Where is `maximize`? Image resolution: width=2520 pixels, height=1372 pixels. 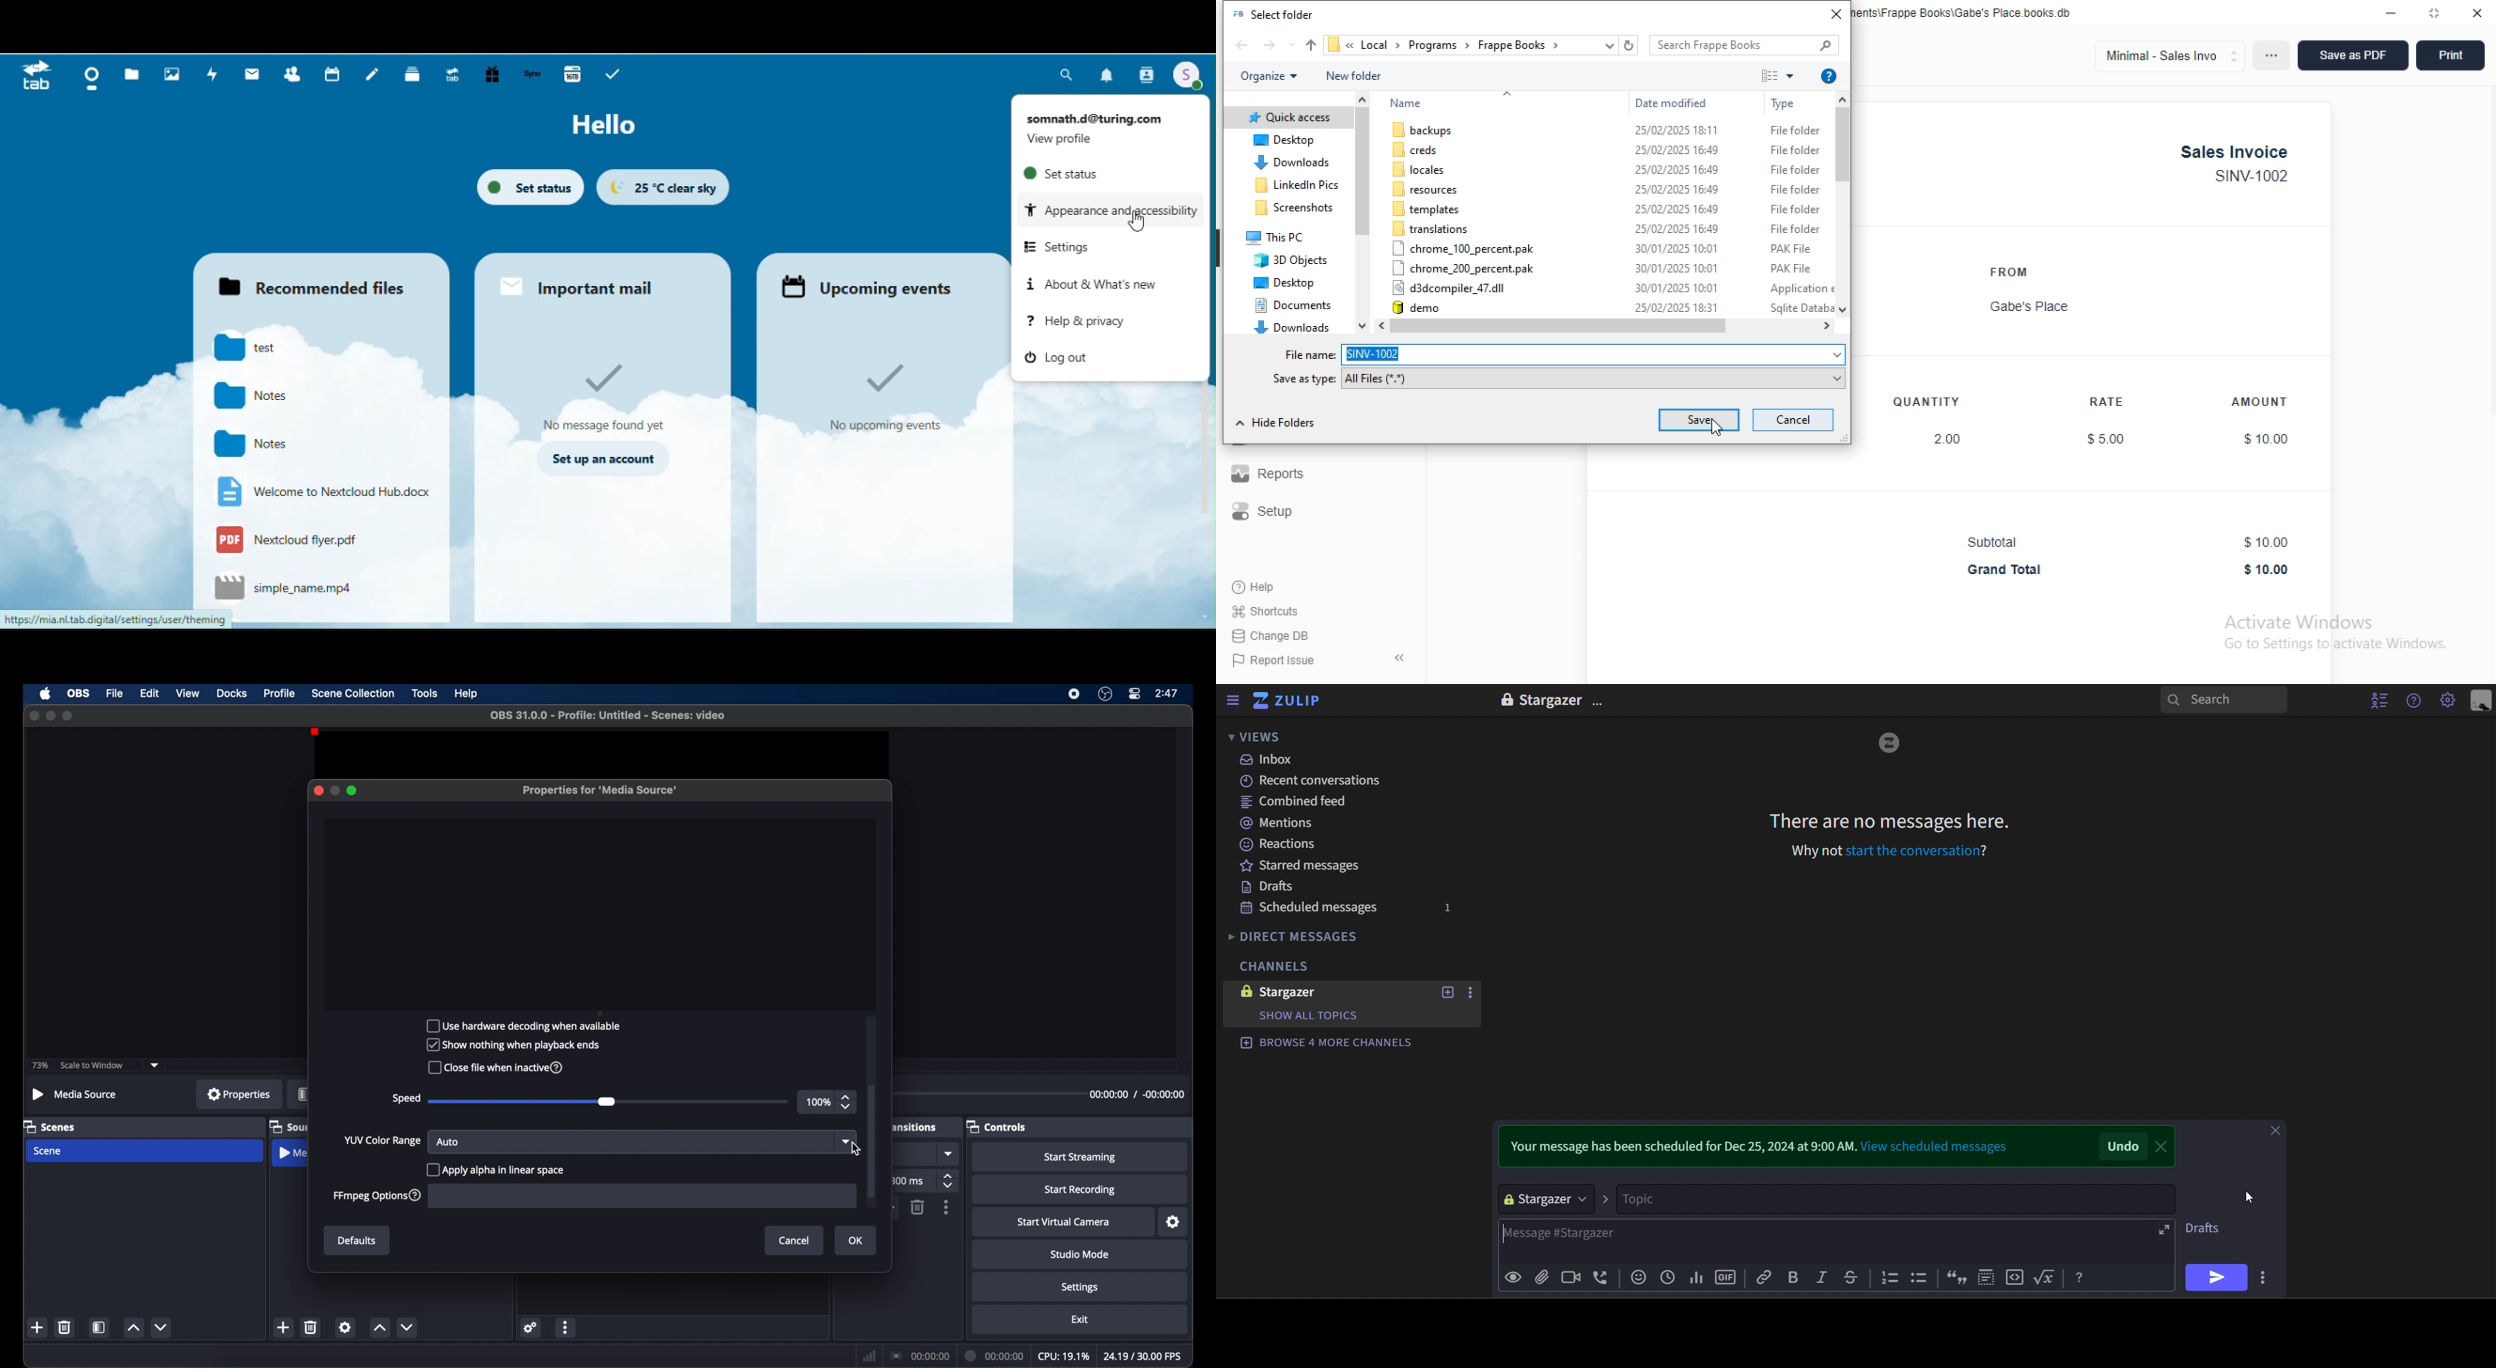
maximize is located at coordinates (353, 790).